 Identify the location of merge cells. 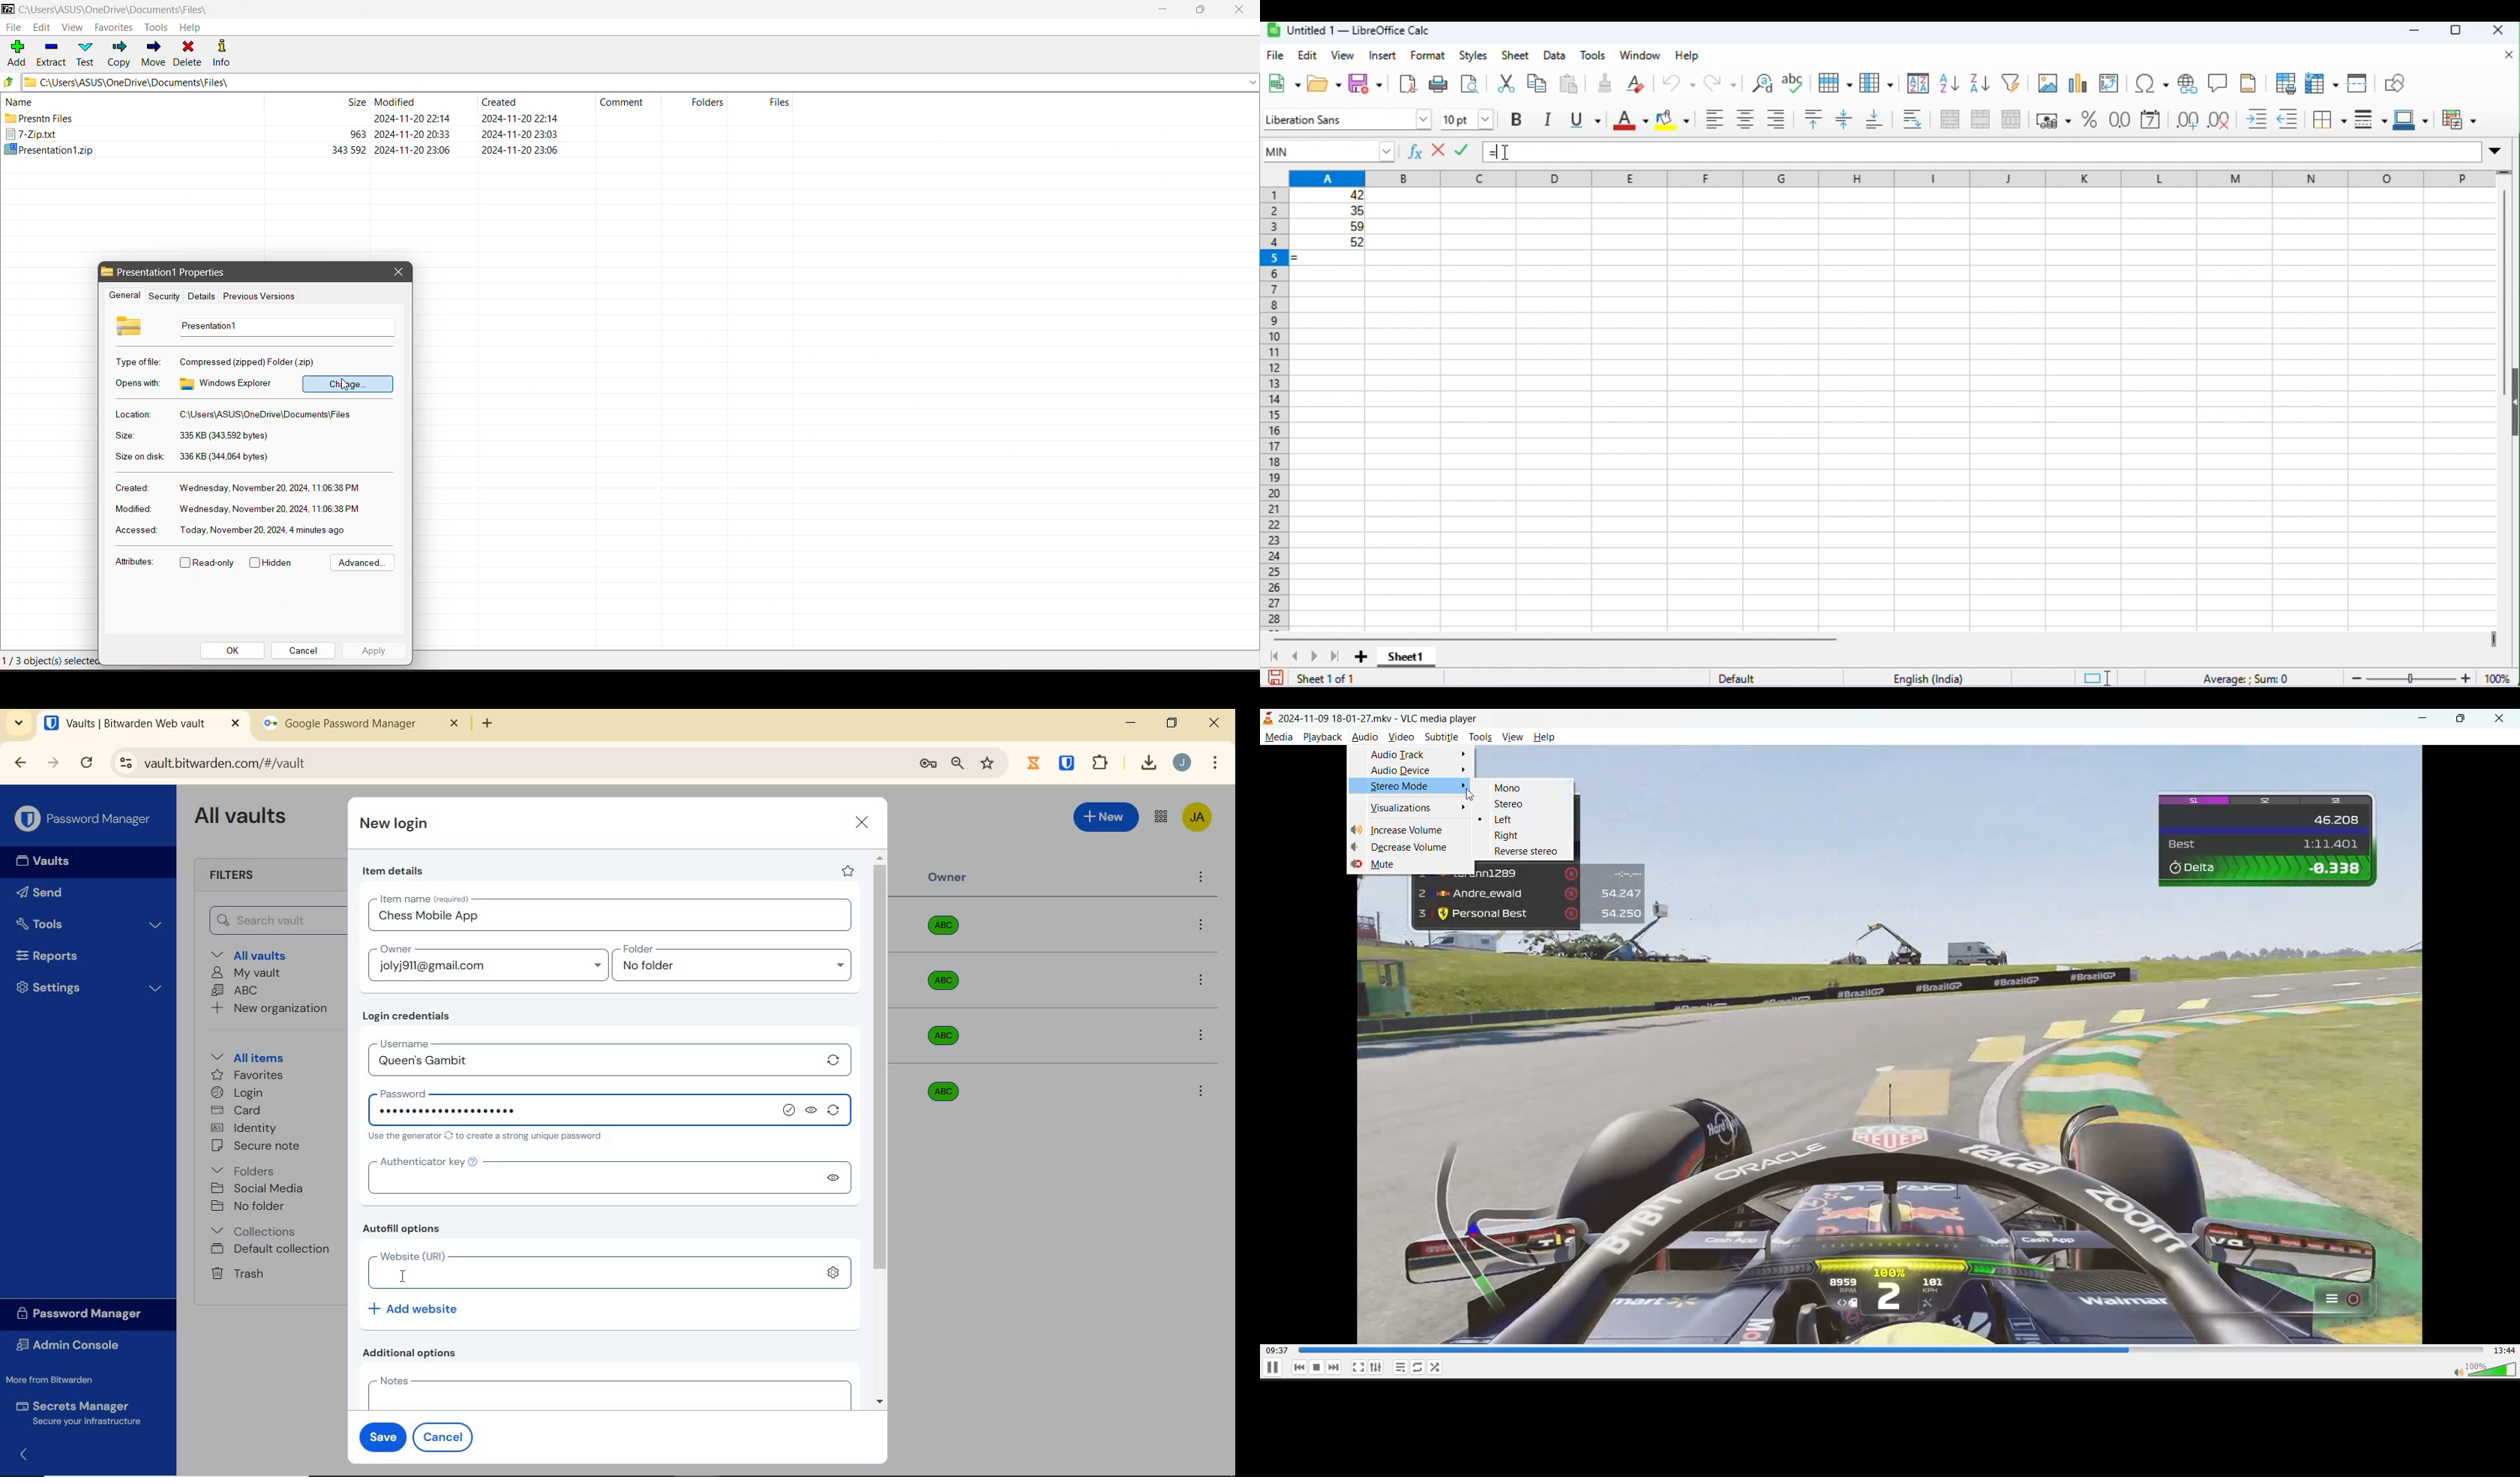
(1980, 119).